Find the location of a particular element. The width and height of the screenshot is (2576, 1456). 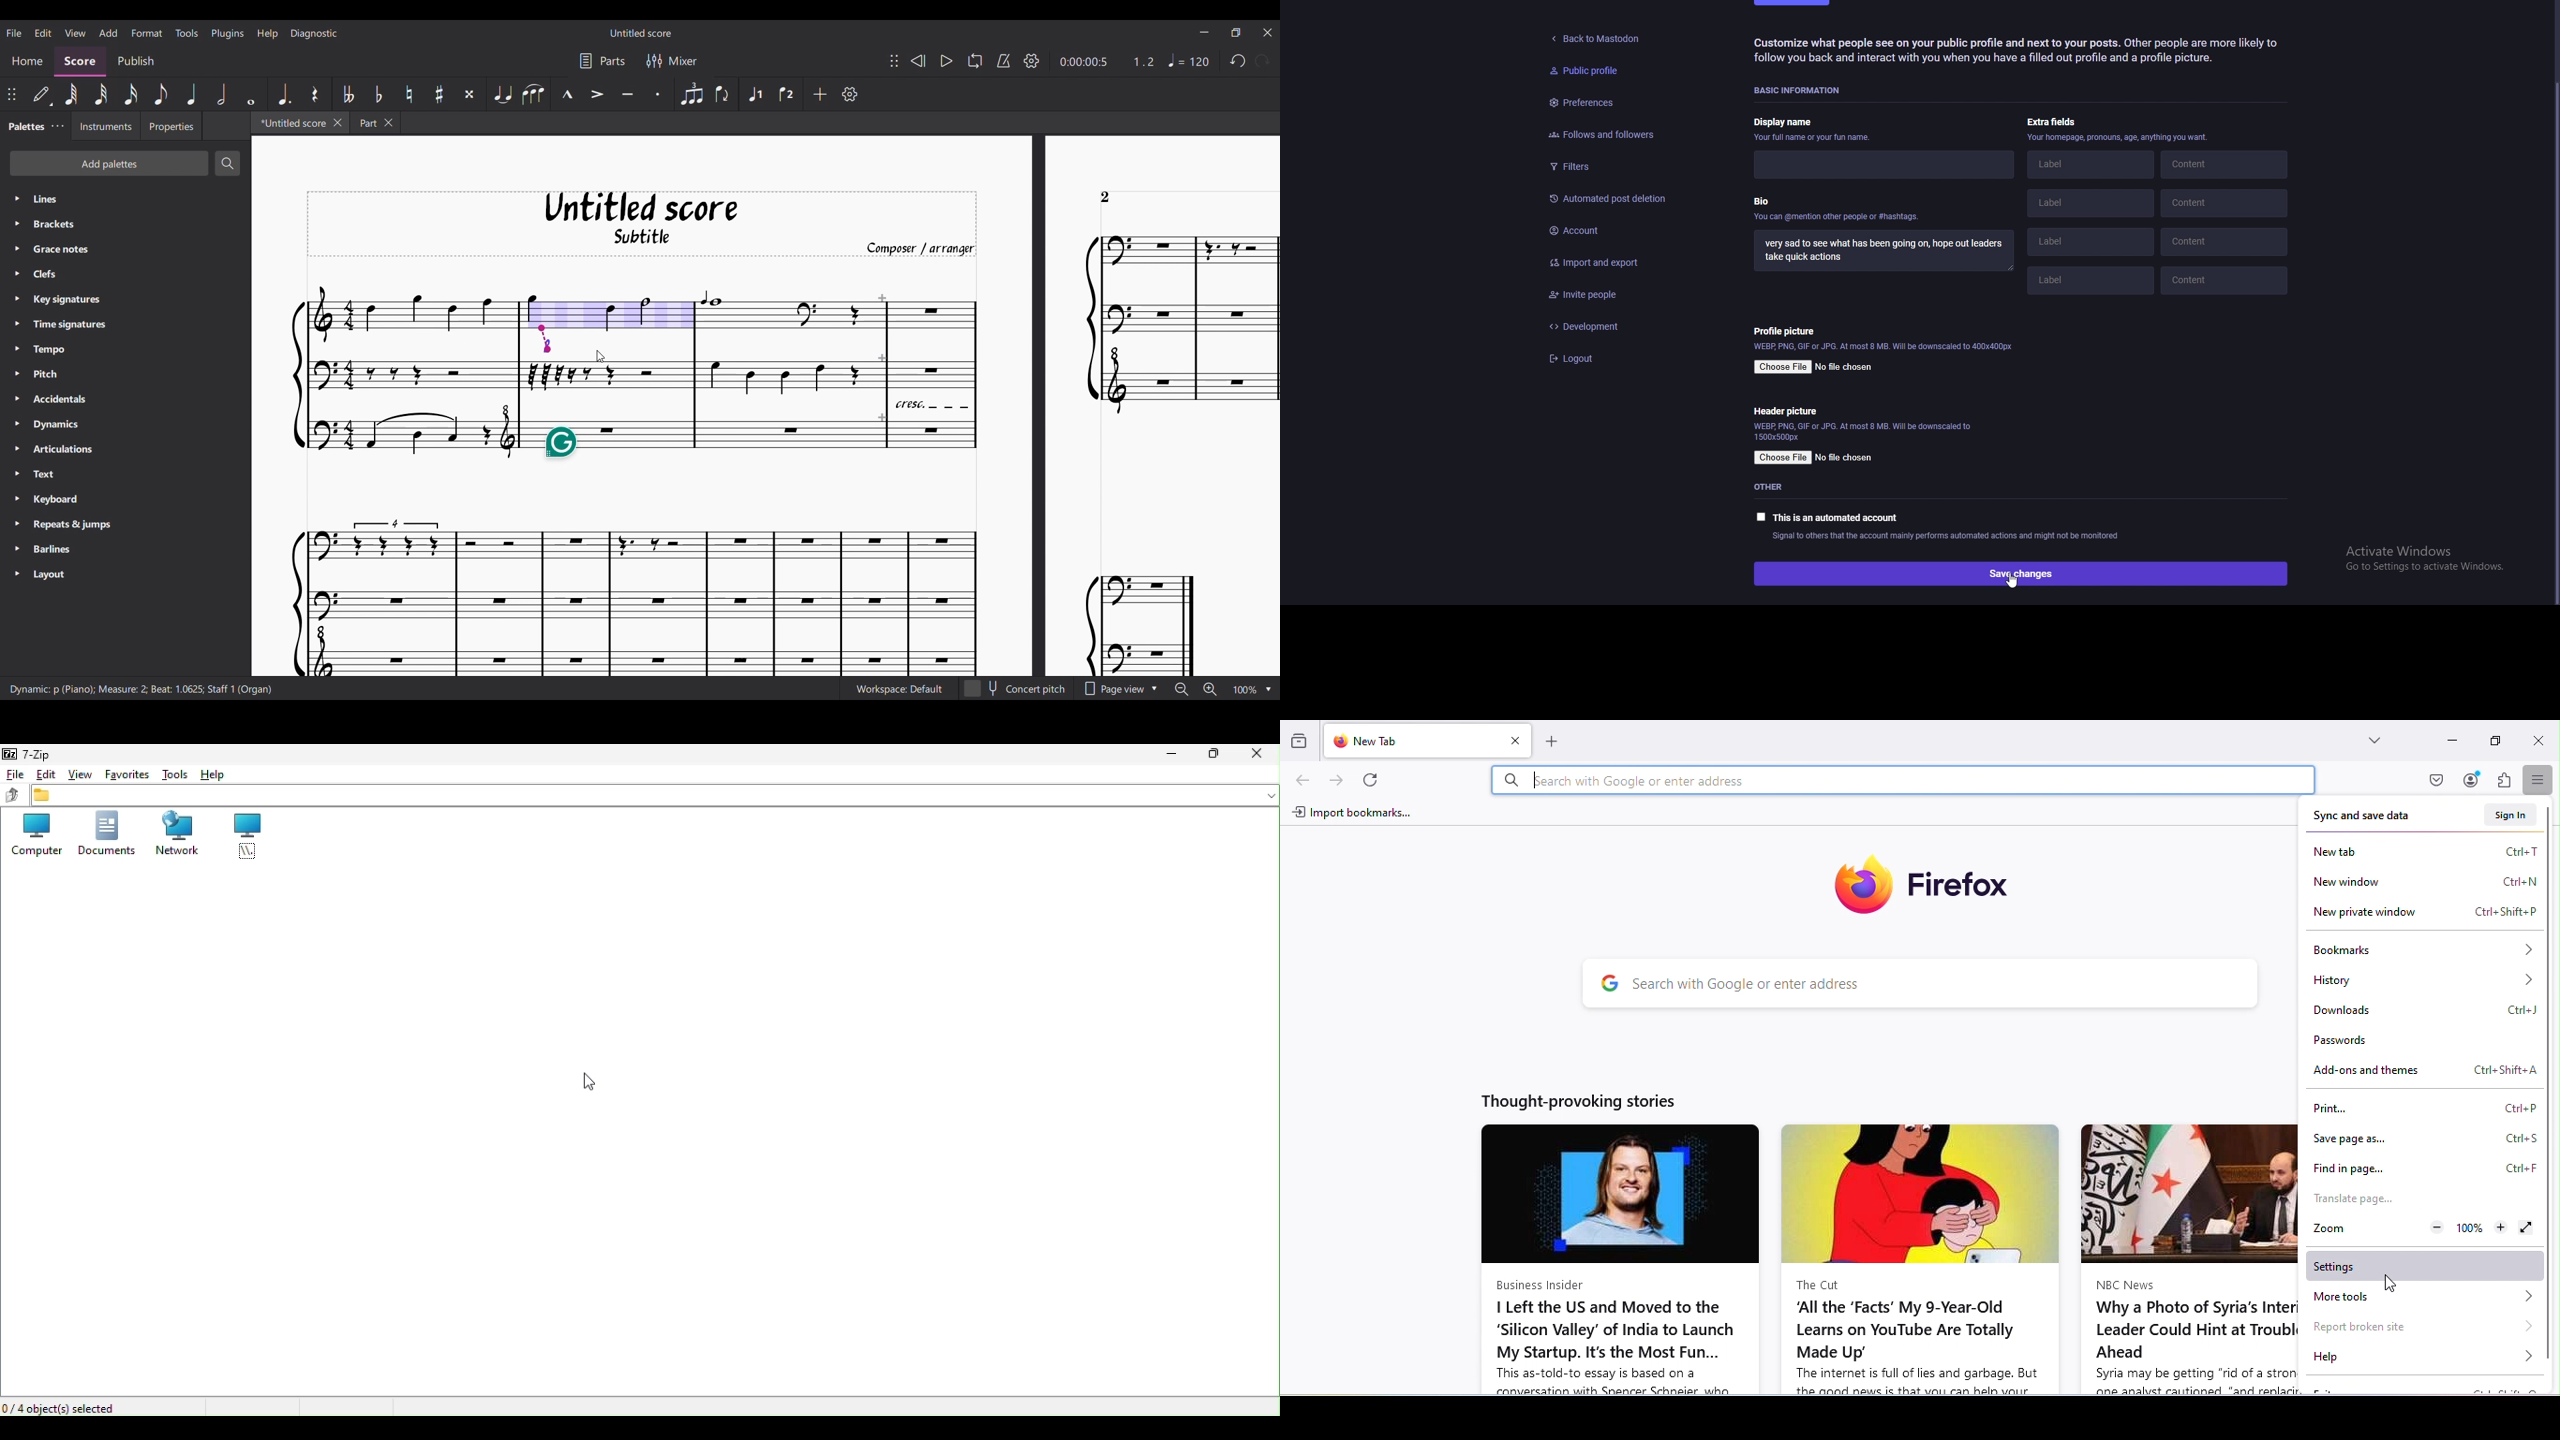

Undo is located at coordinates (1237, 60).